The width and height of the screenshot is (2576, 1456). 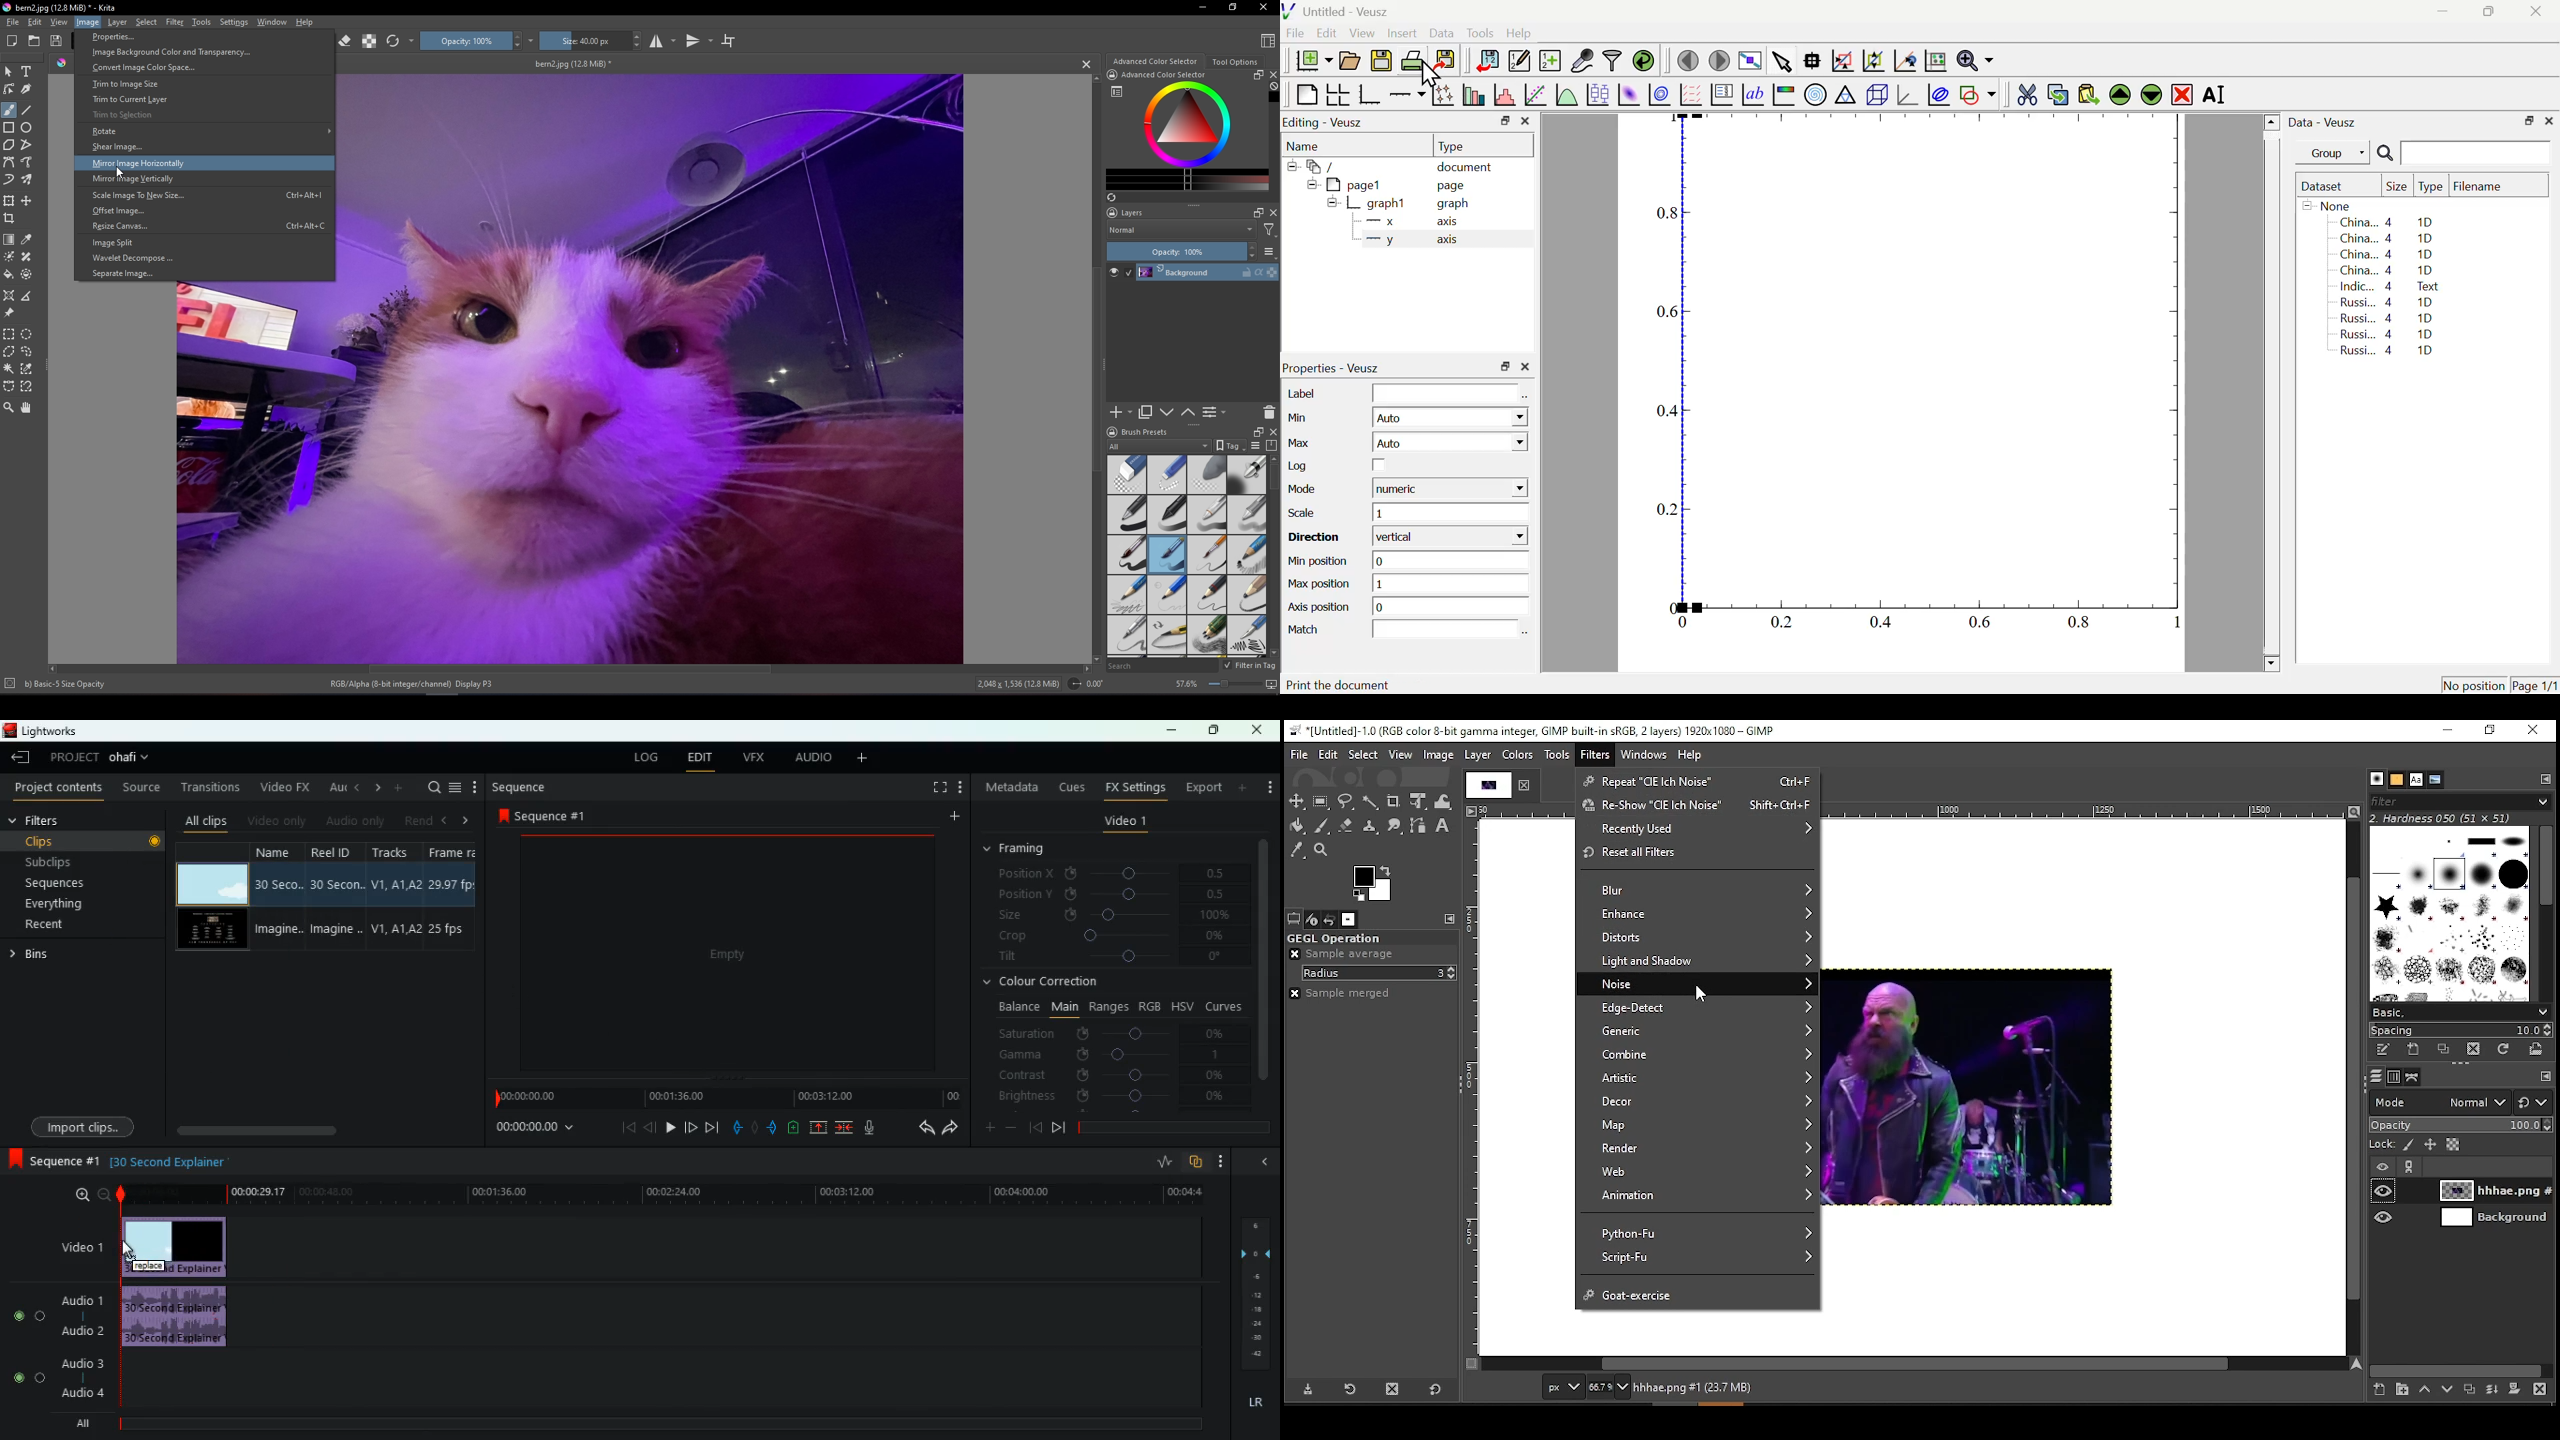 I want to click on Offset image, so click(x=205, y=209).